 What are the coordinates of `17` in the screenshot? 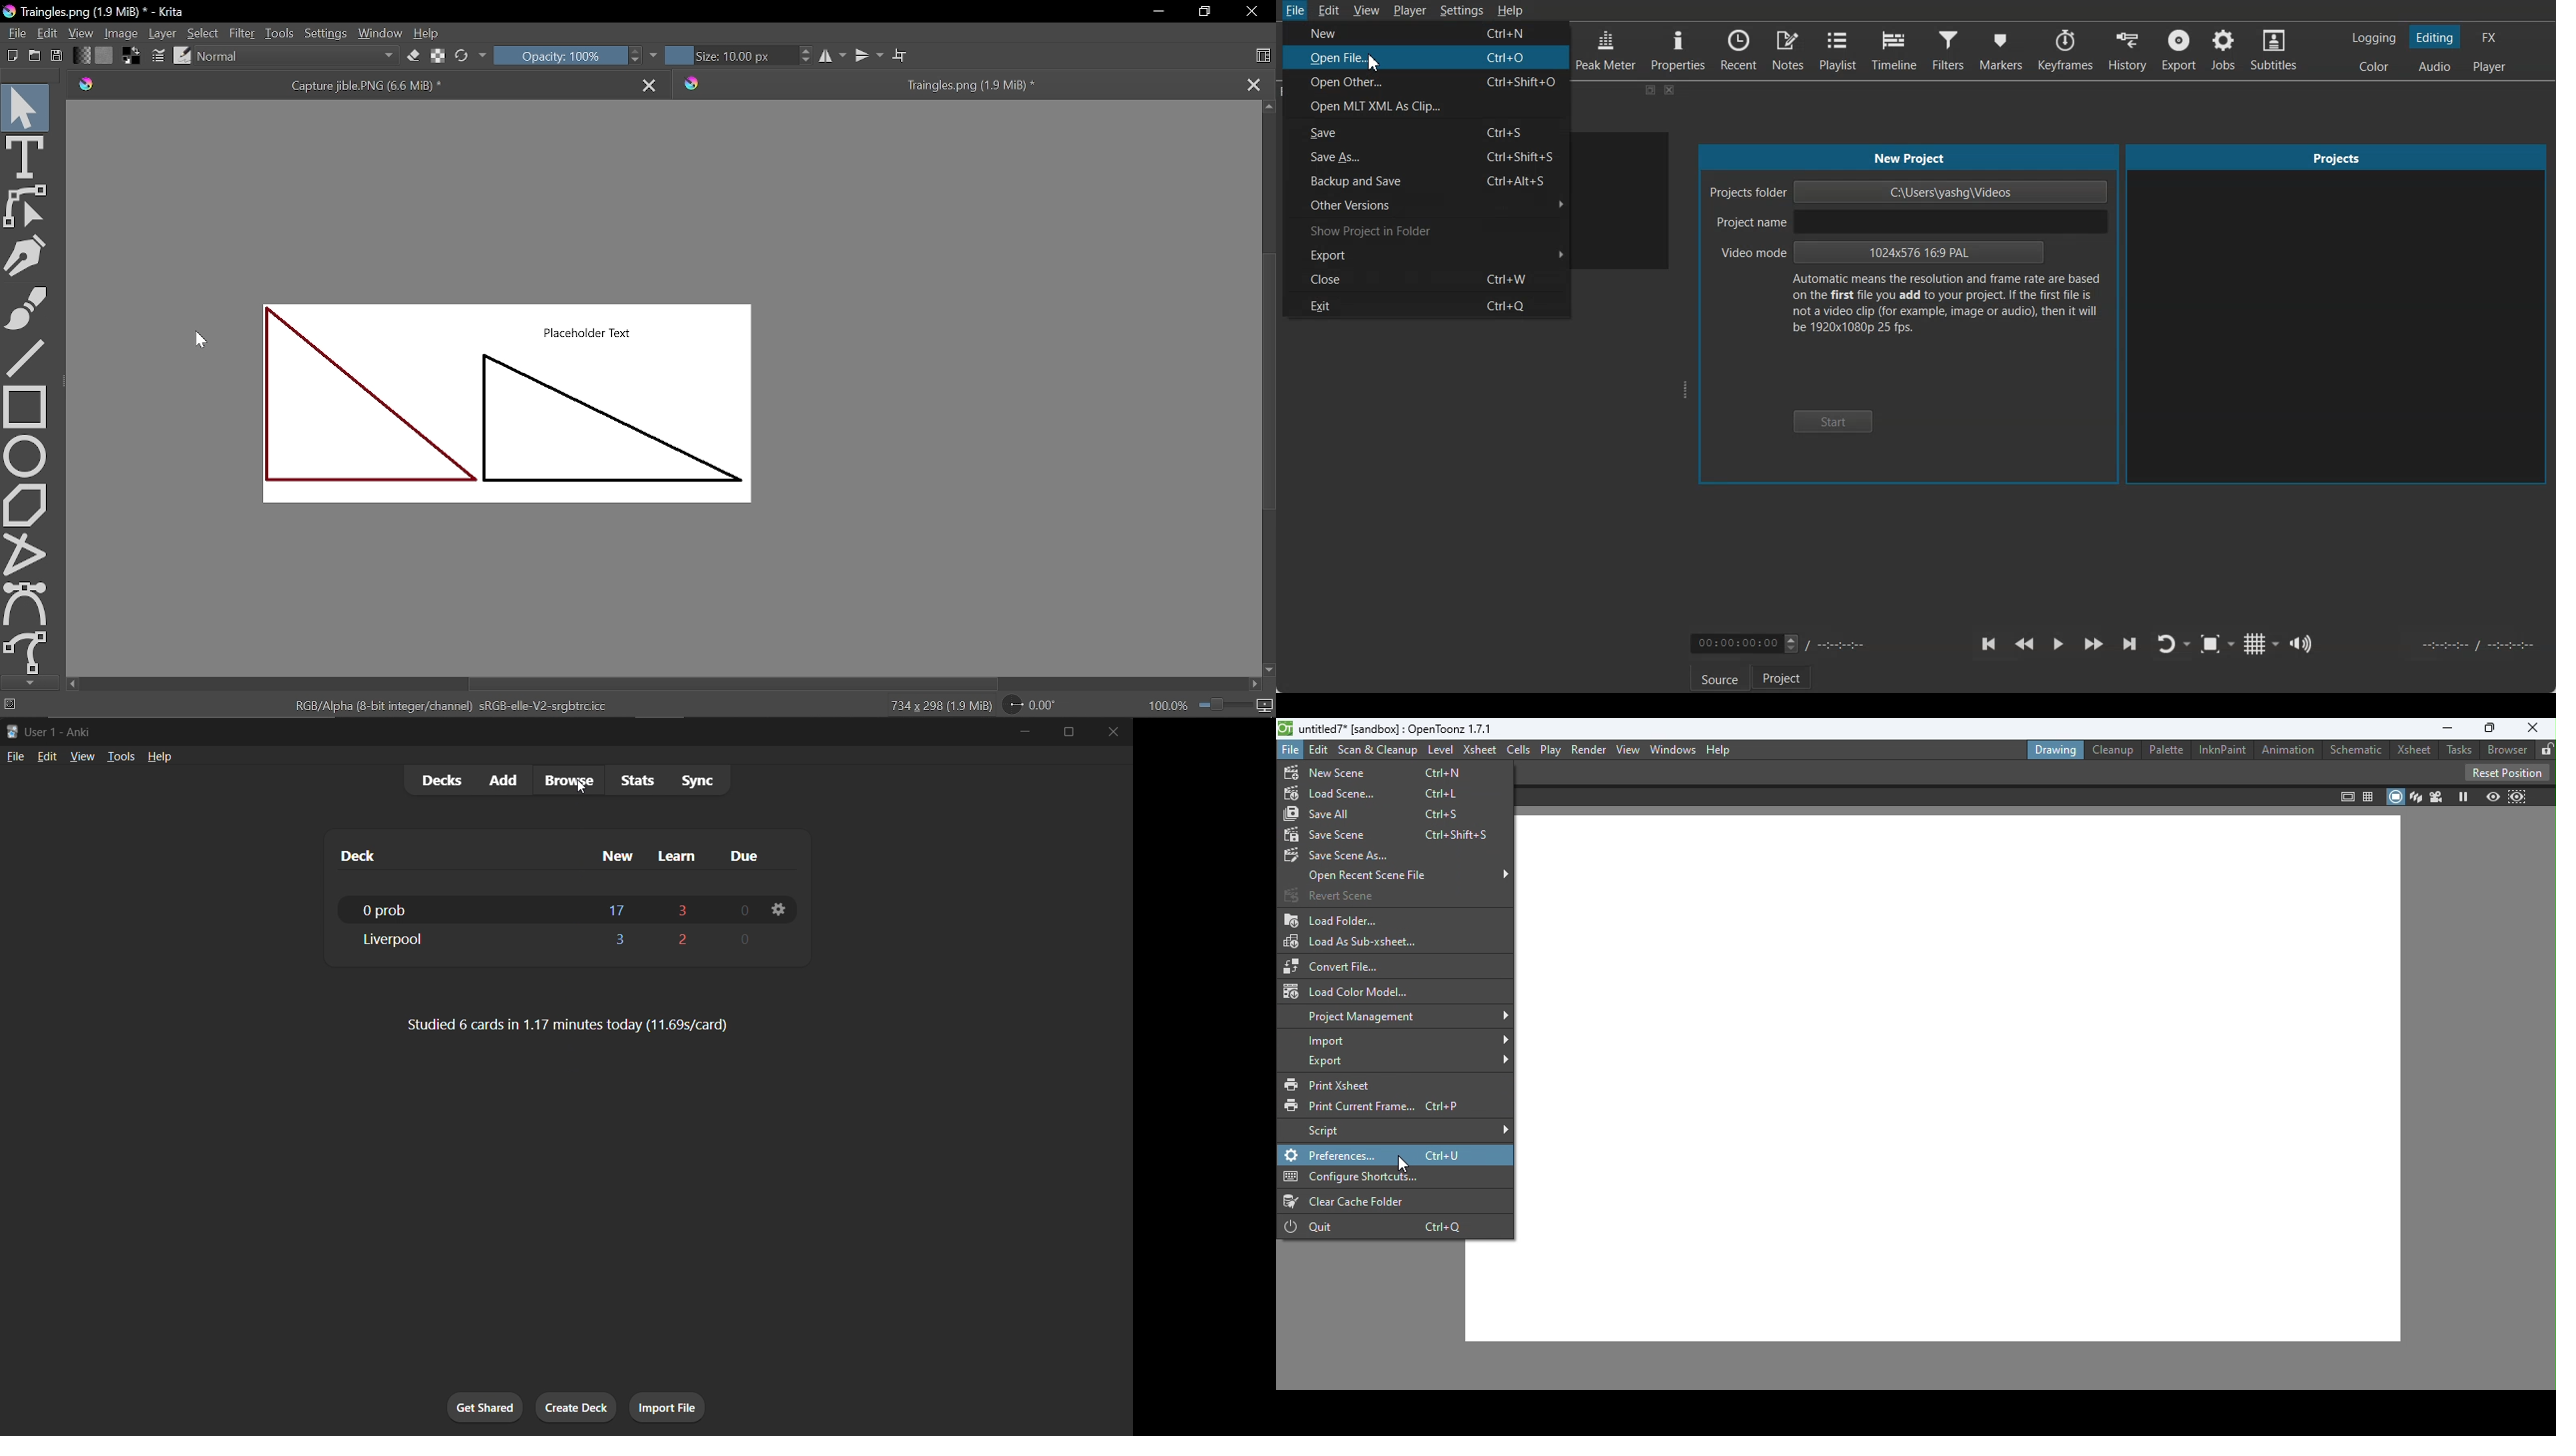 It's located at (617, 909).